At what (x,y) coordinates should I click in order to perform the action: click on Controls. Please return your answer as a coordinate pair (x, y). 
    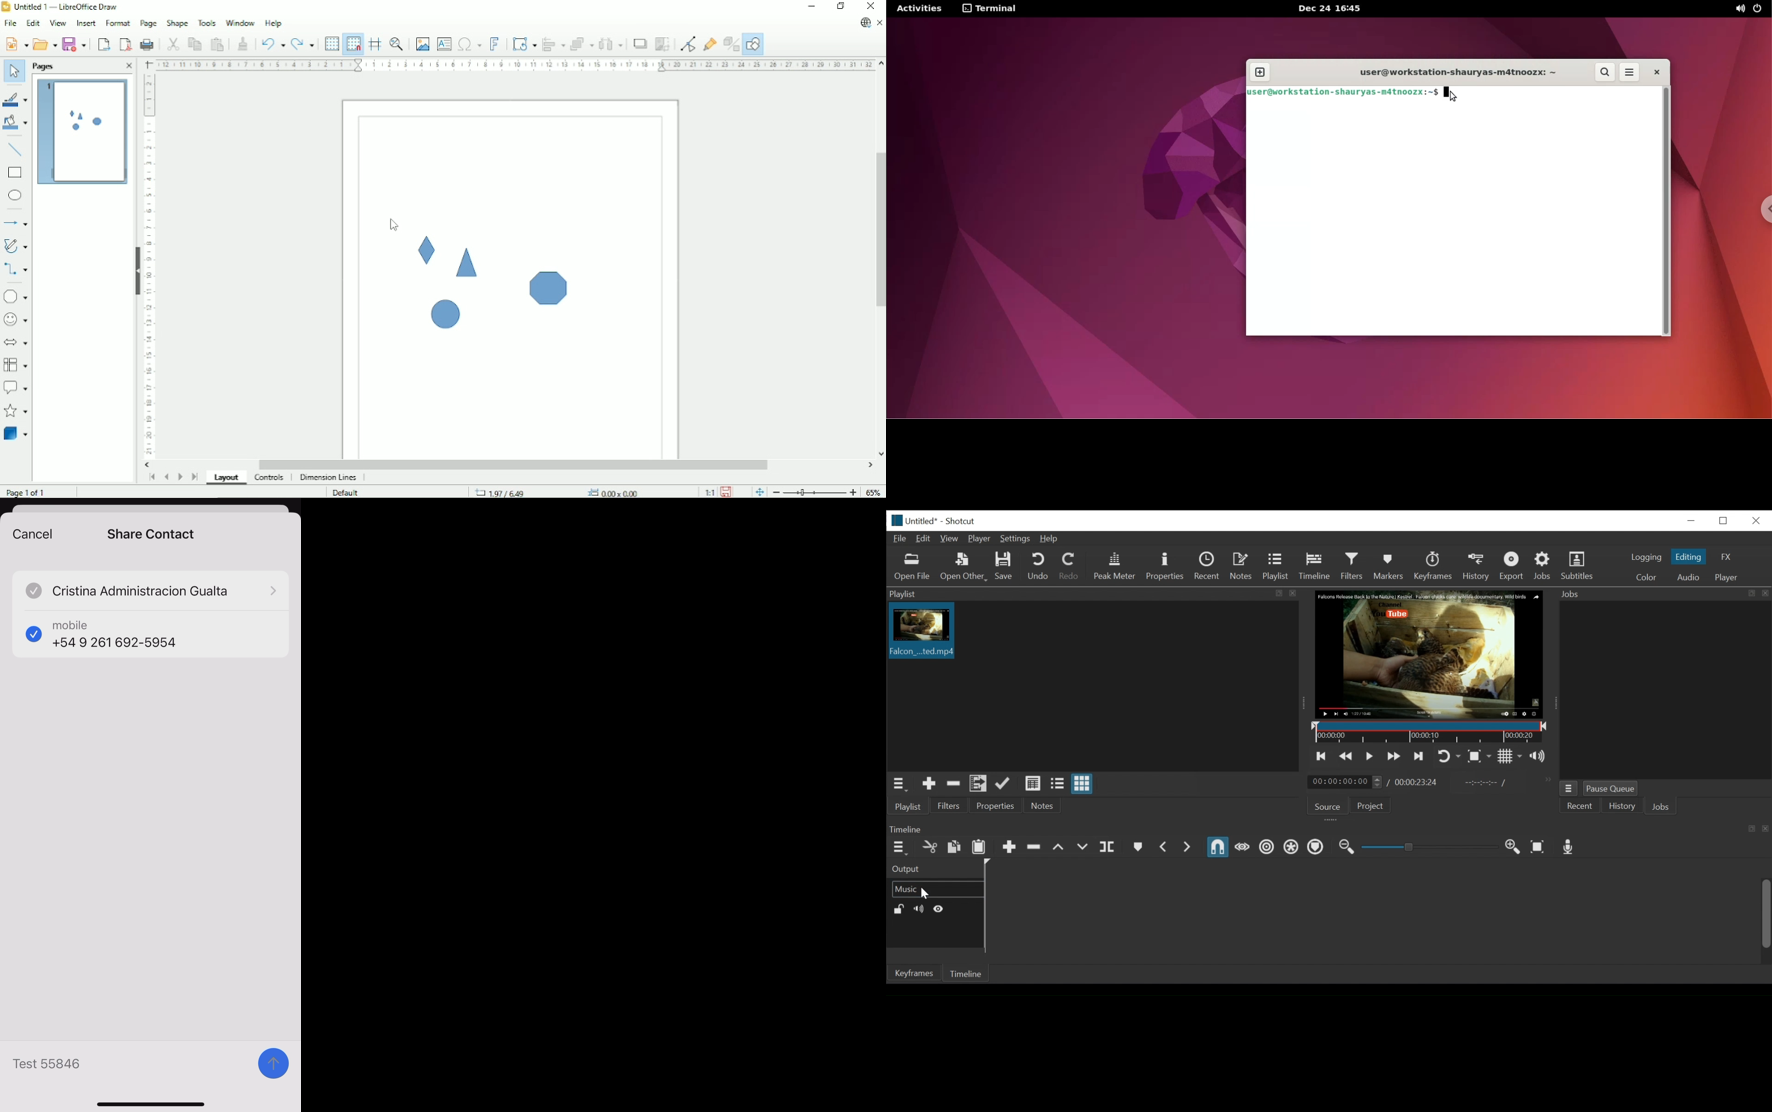
    Looking at the image, I should click on (269, 478).